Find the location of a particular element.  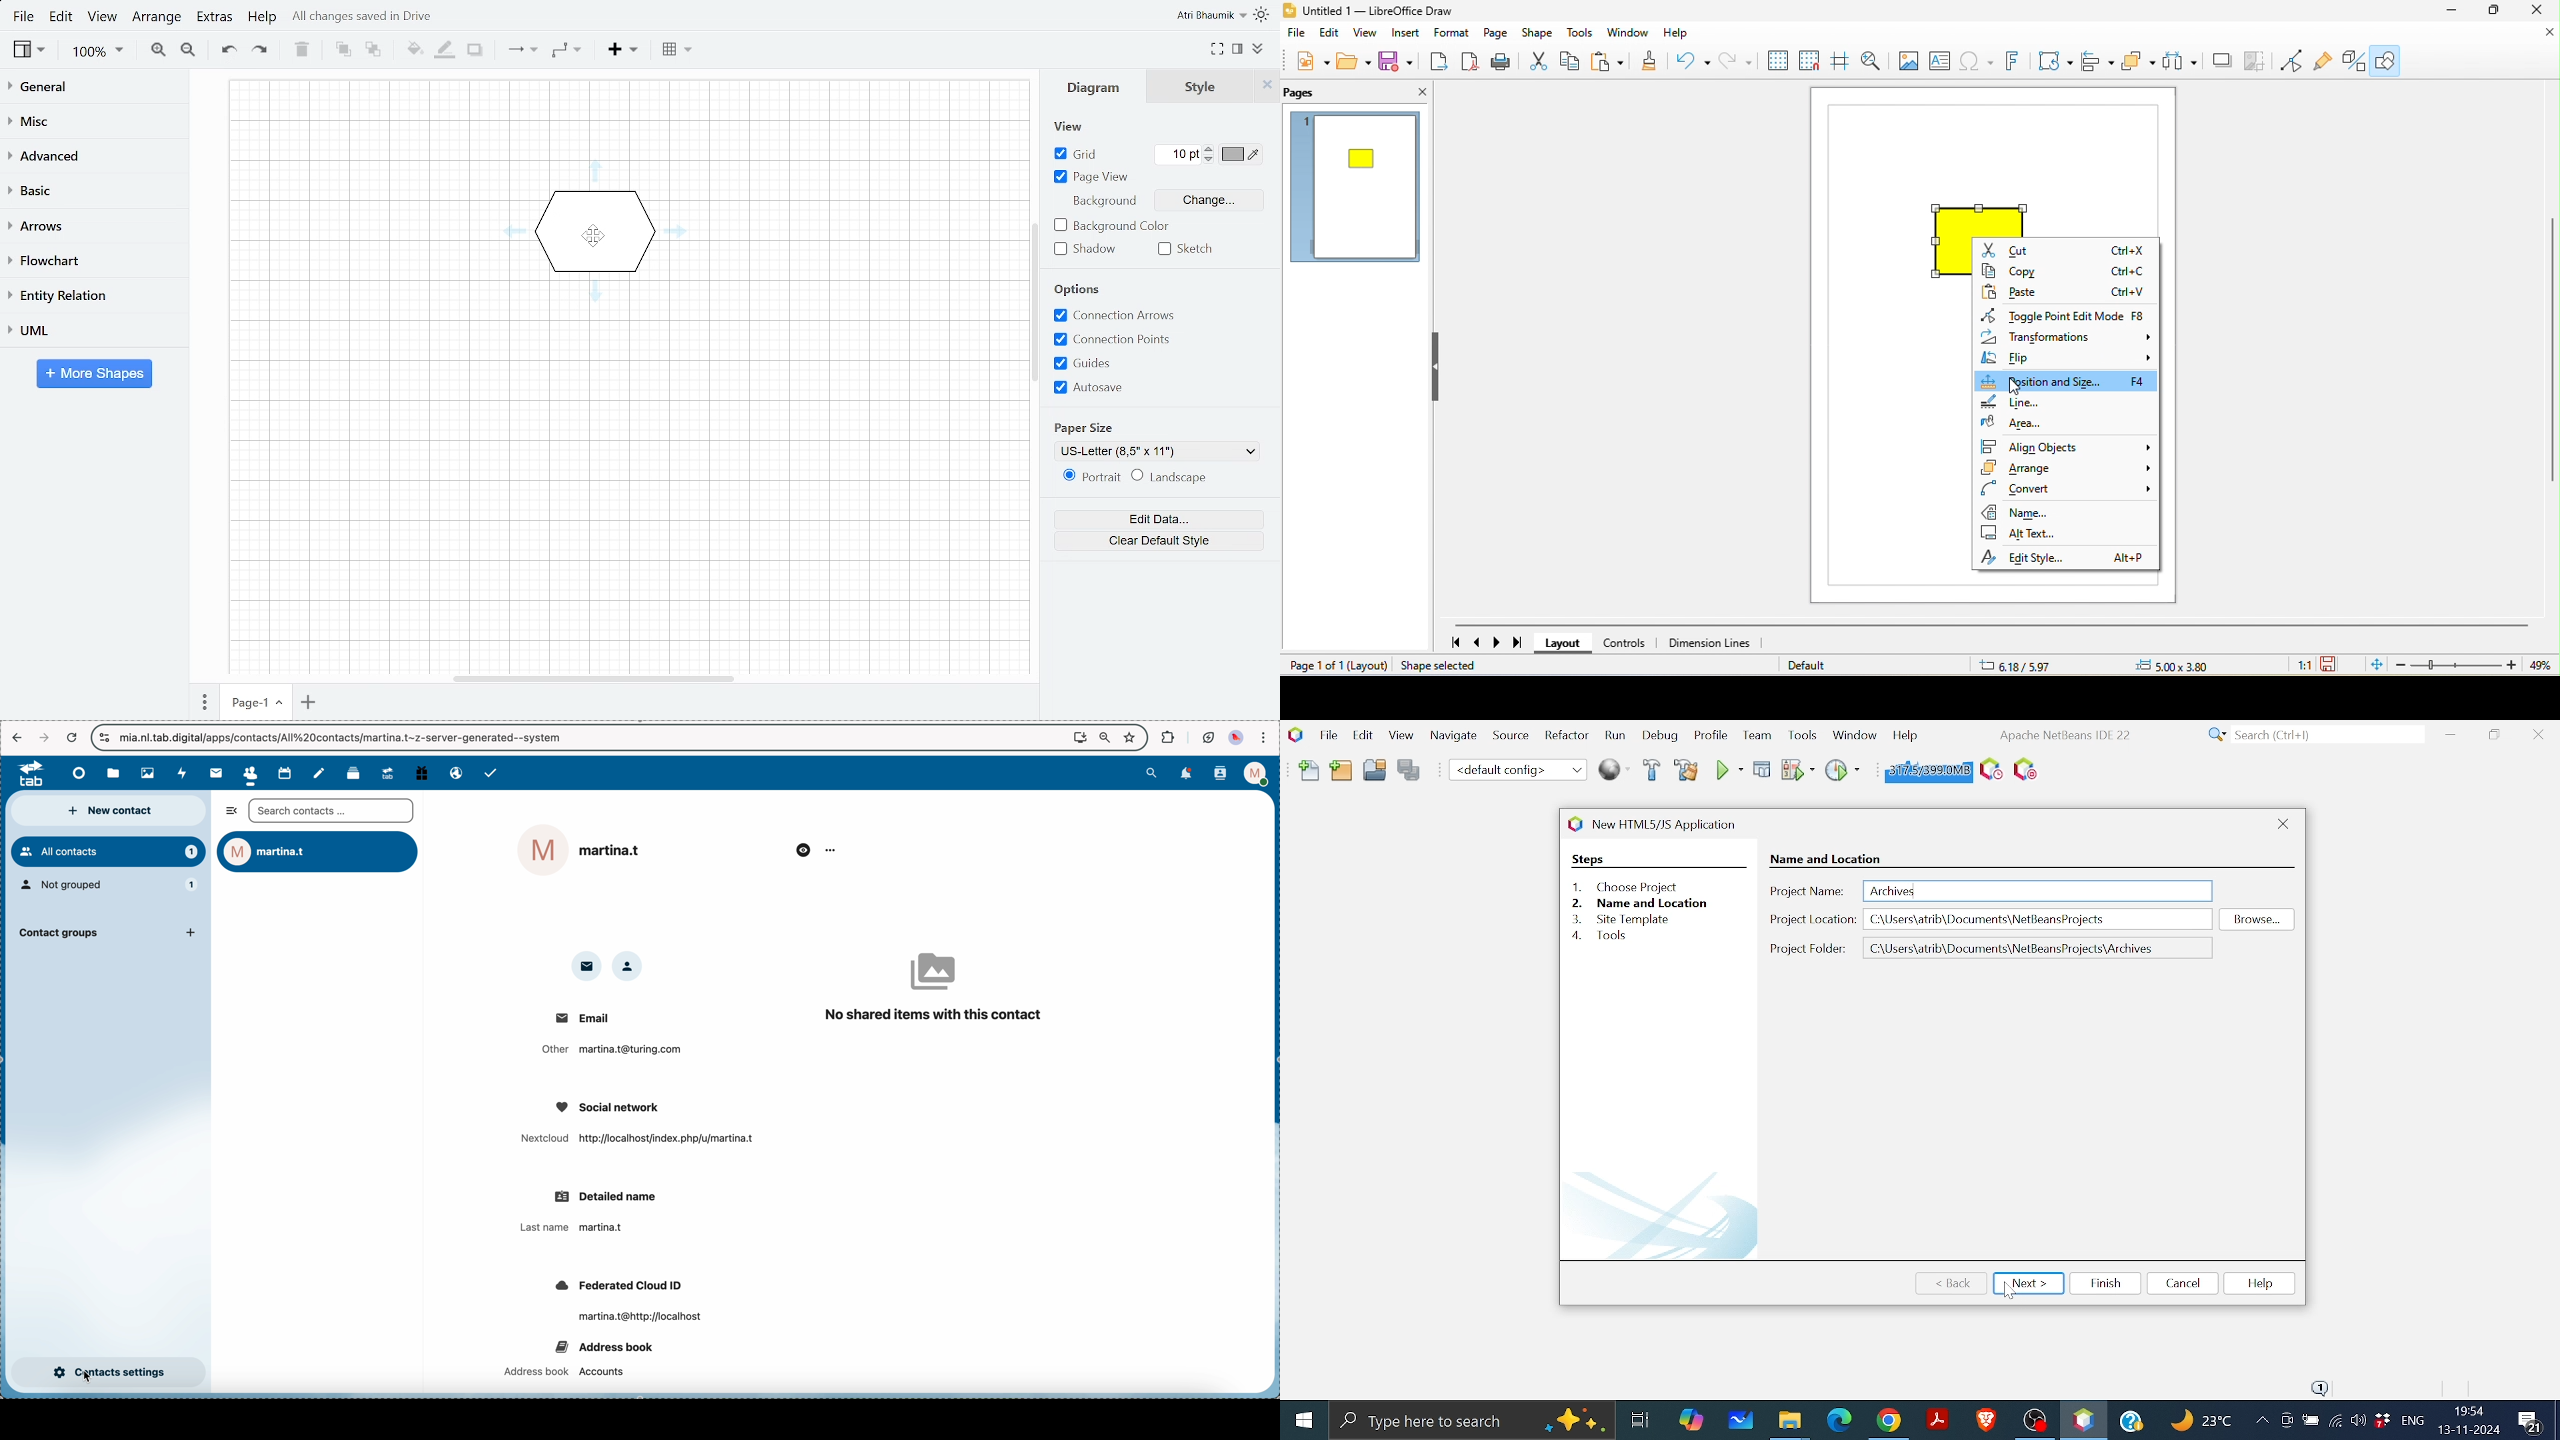

detailed name is located at coordinates (598, 1213).